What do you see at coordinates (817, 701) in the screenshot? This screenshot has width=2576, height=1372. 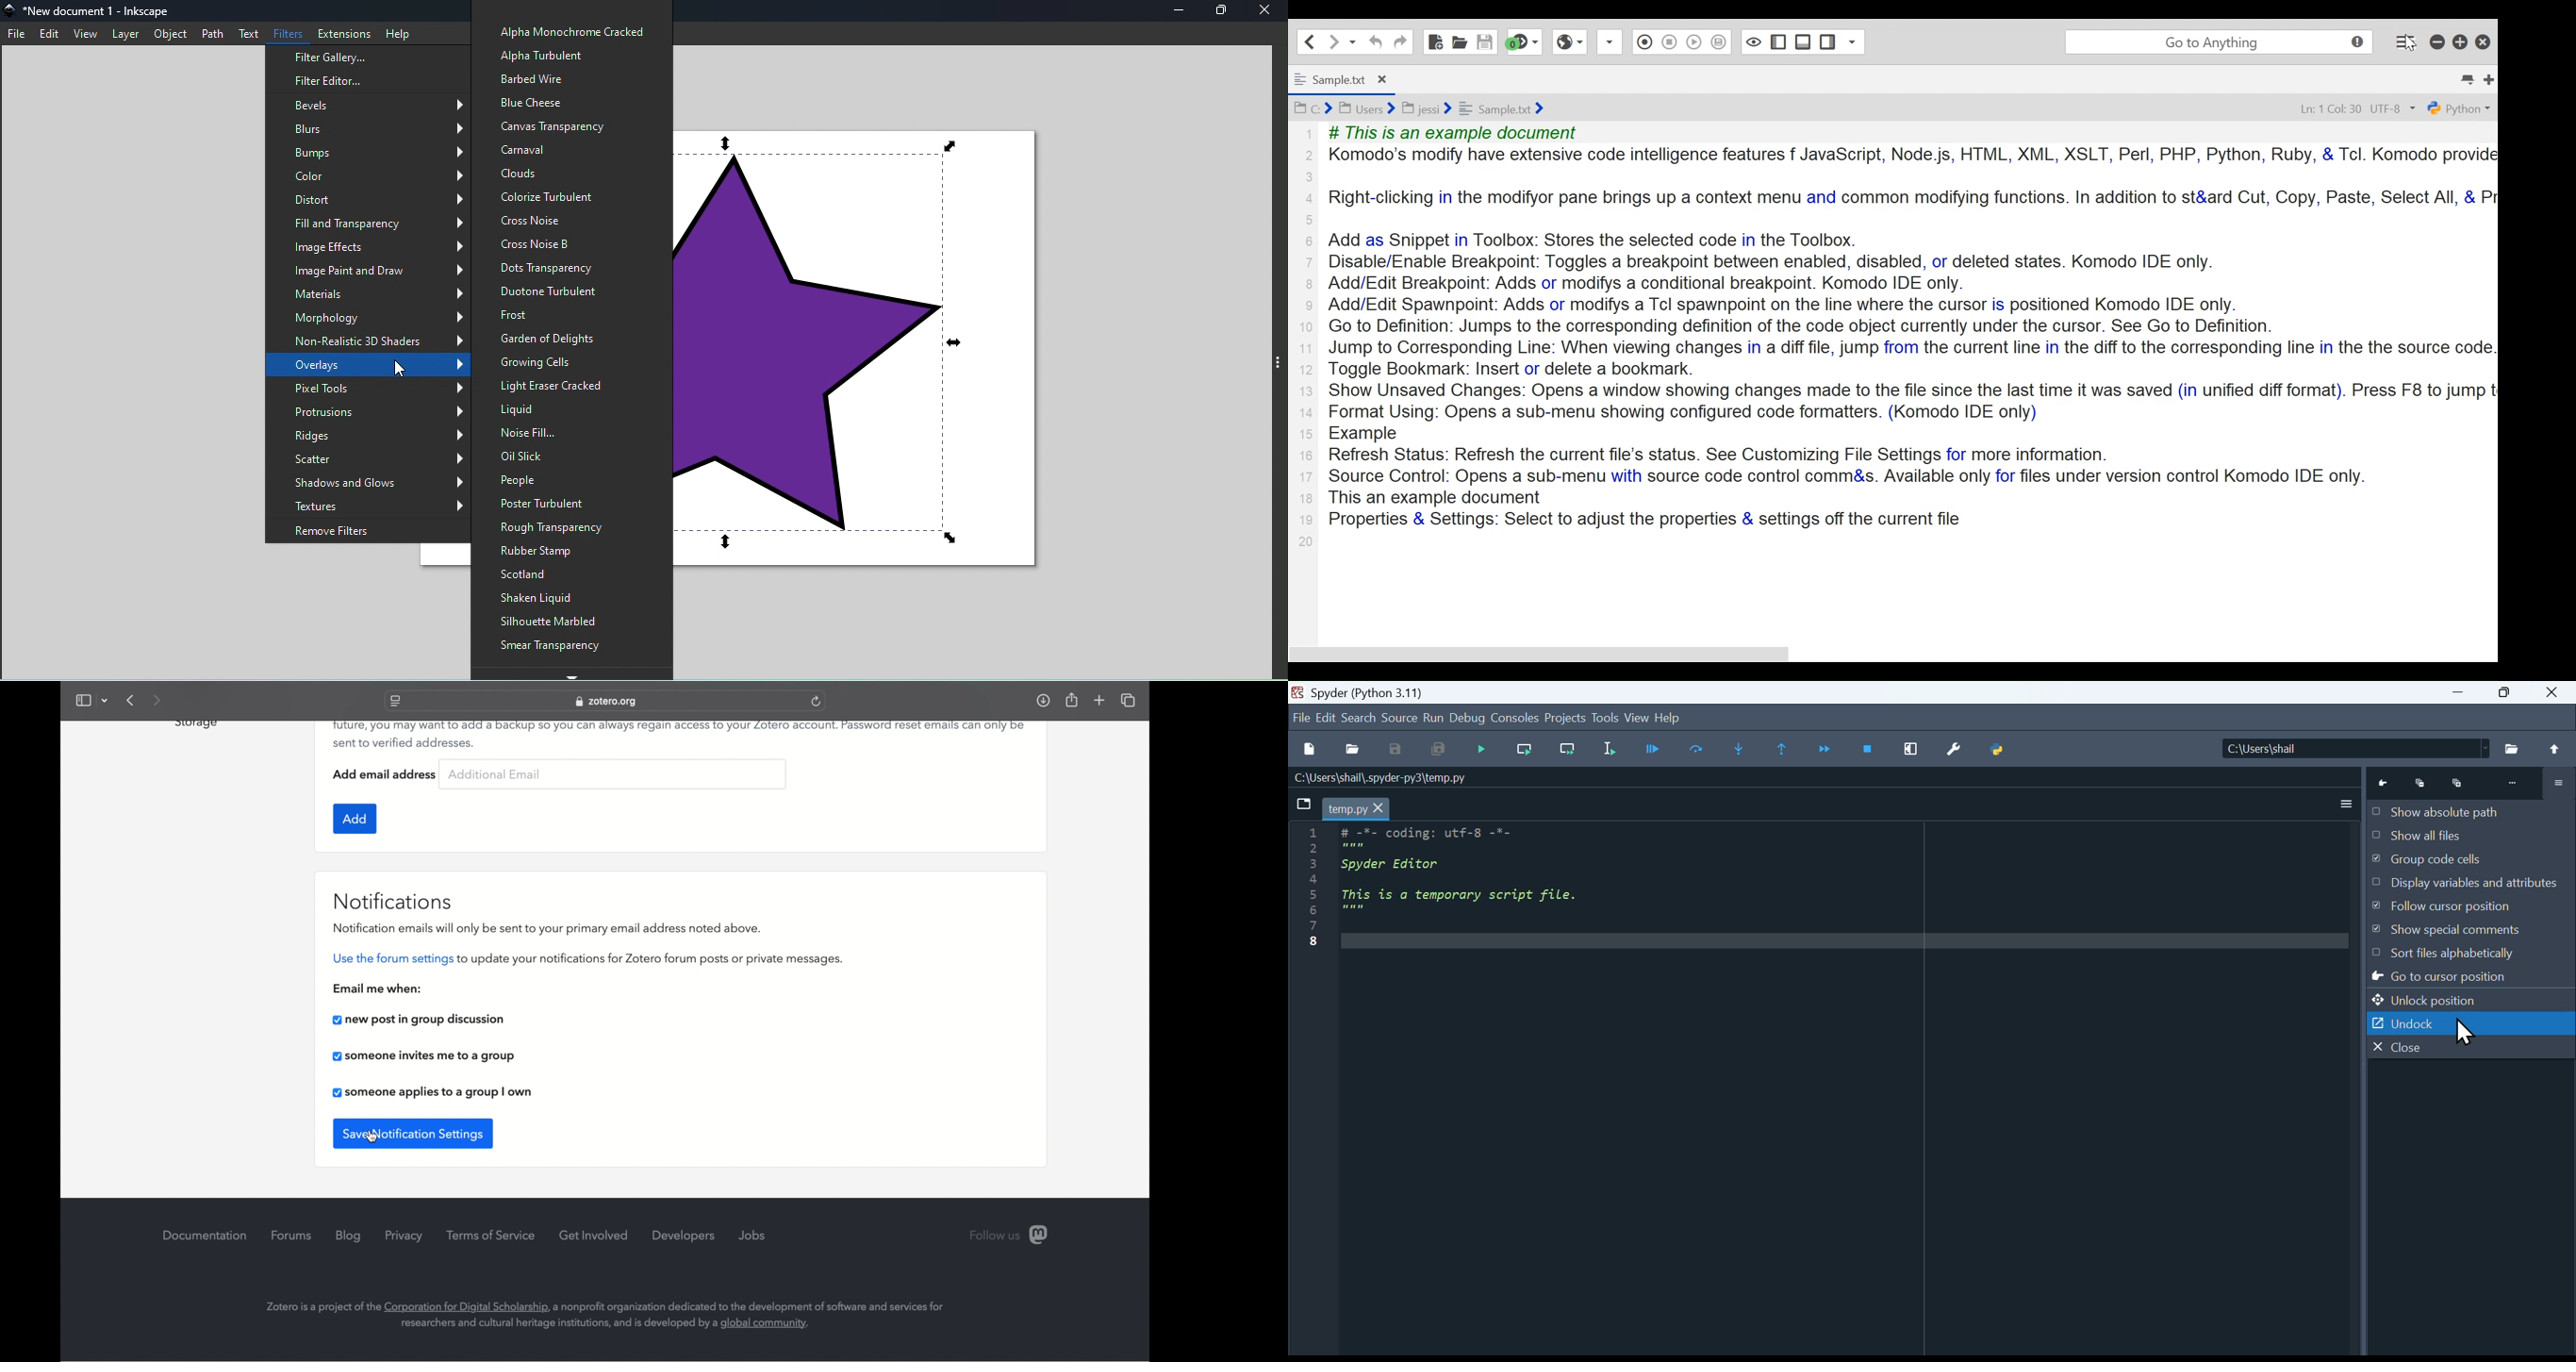 I see `refresh` at bounding box center [817, 701].